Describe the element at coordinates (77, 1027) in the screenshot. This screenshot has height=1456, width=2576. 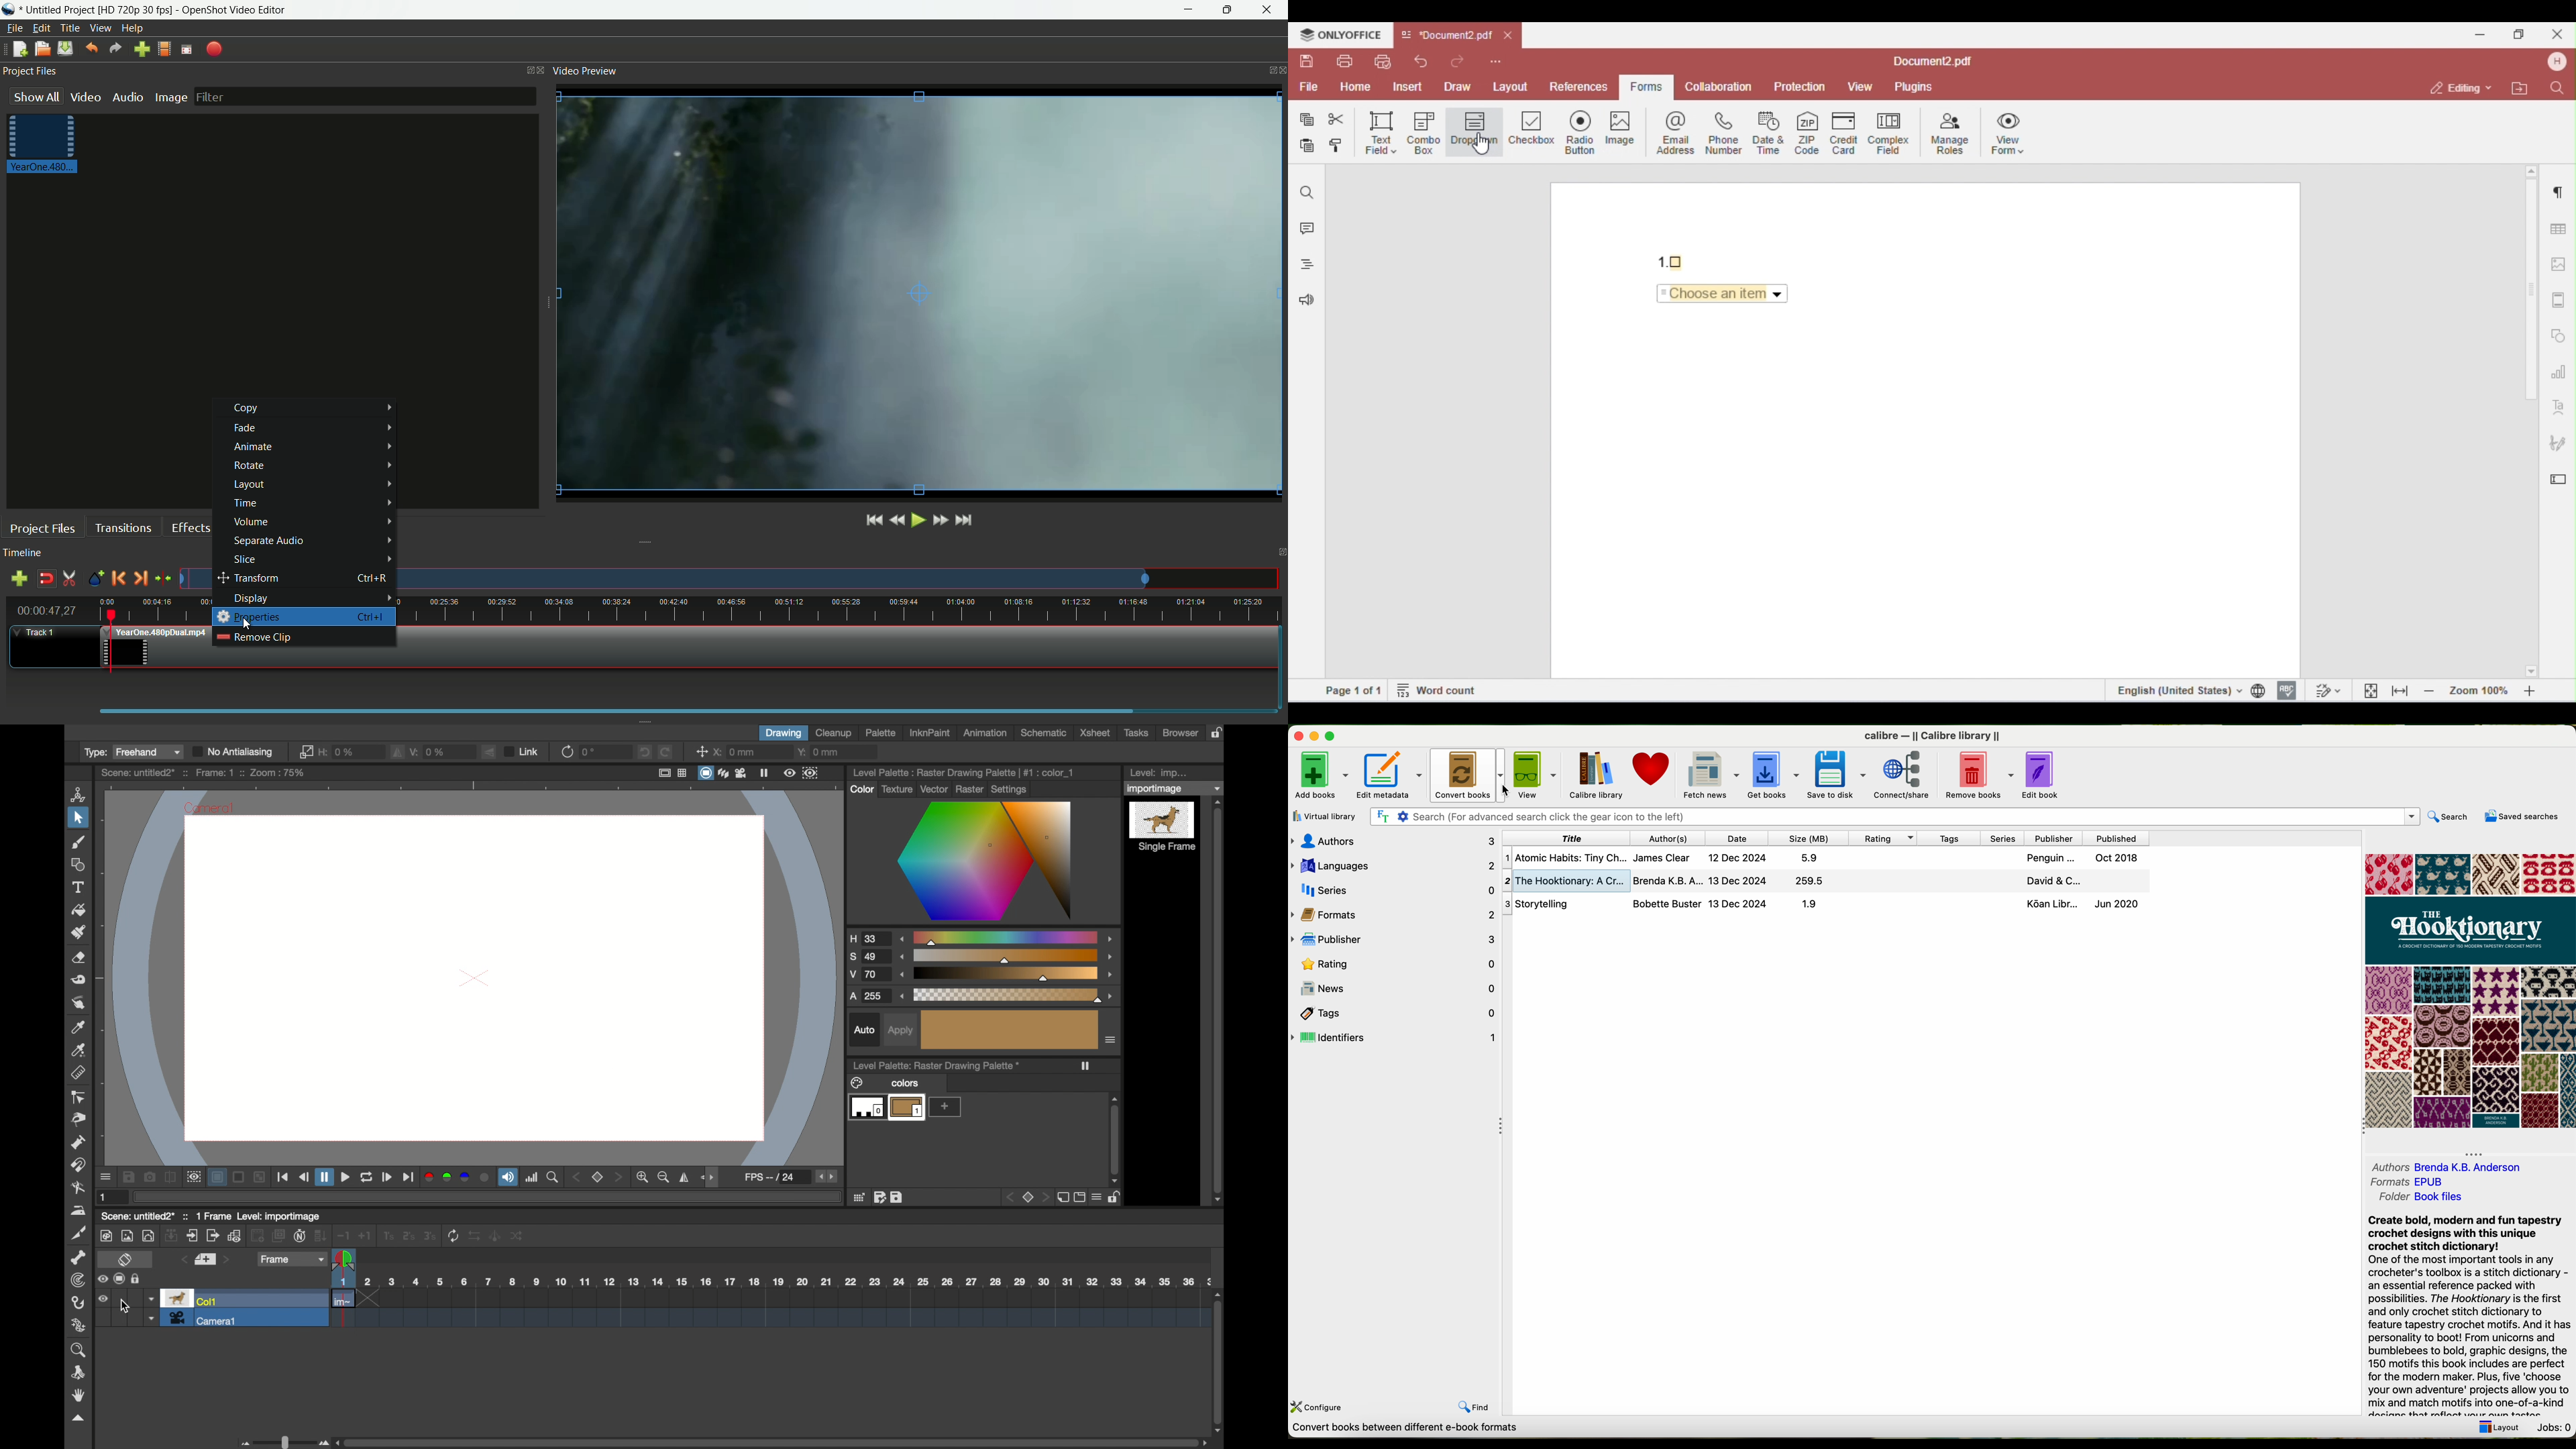
I see `color picker tool` at that location.